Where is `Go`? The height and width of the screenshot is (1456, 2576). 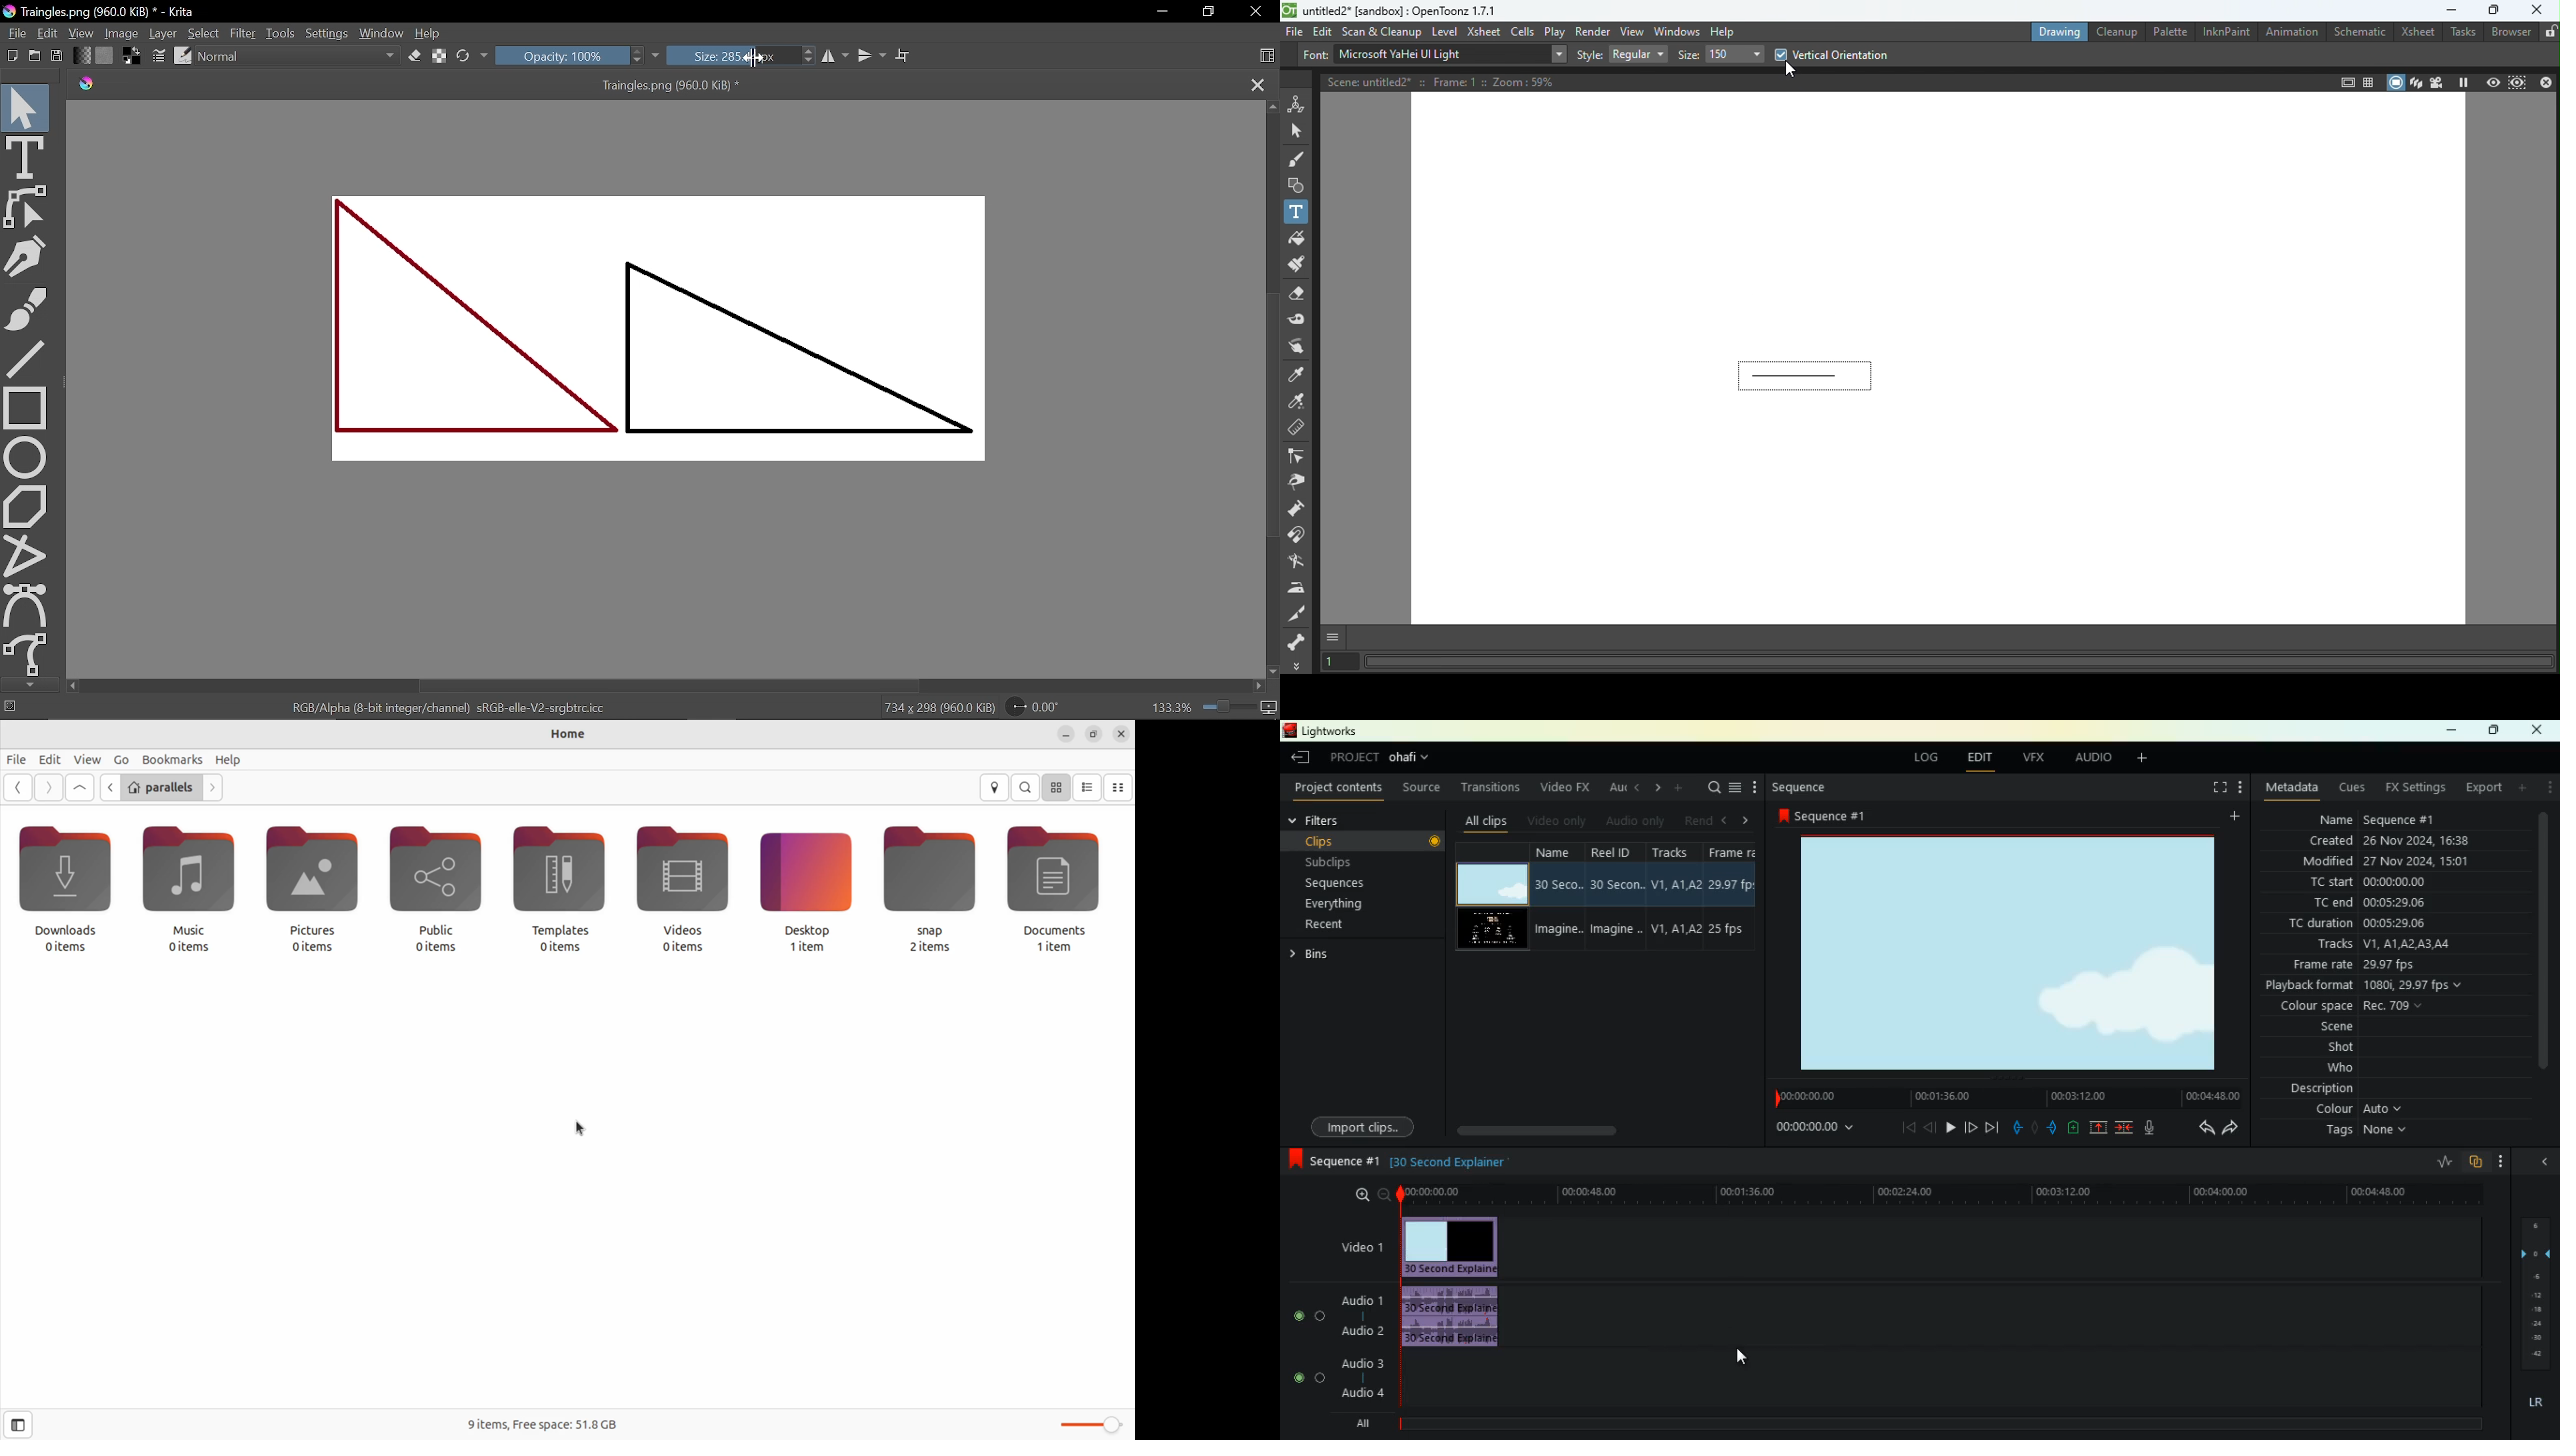
Go is located at coordinates (121, 759).